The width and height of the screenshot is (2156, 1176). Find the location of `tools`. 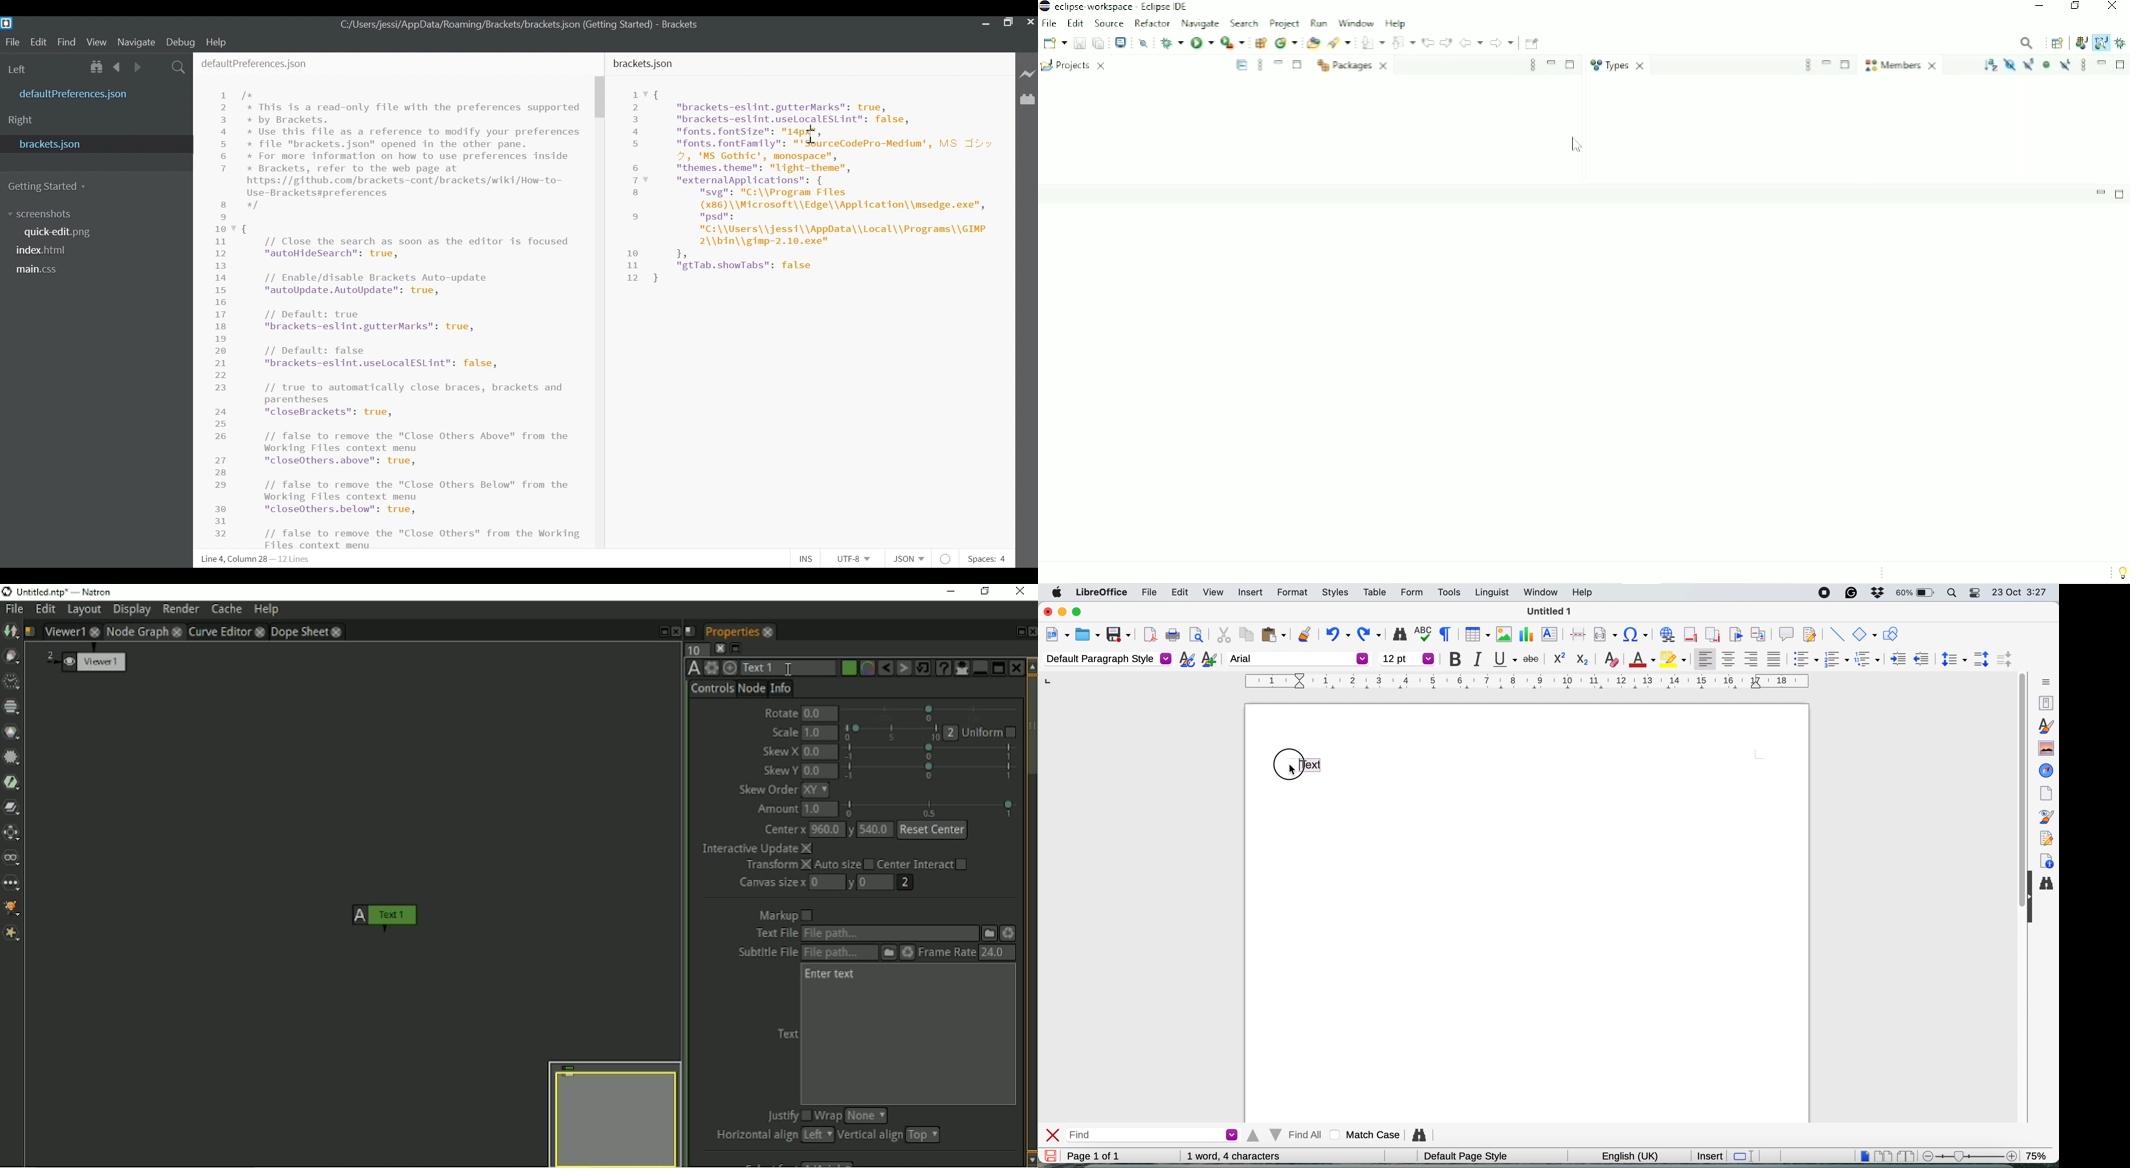

tools is located at coordinates (1449, 593).